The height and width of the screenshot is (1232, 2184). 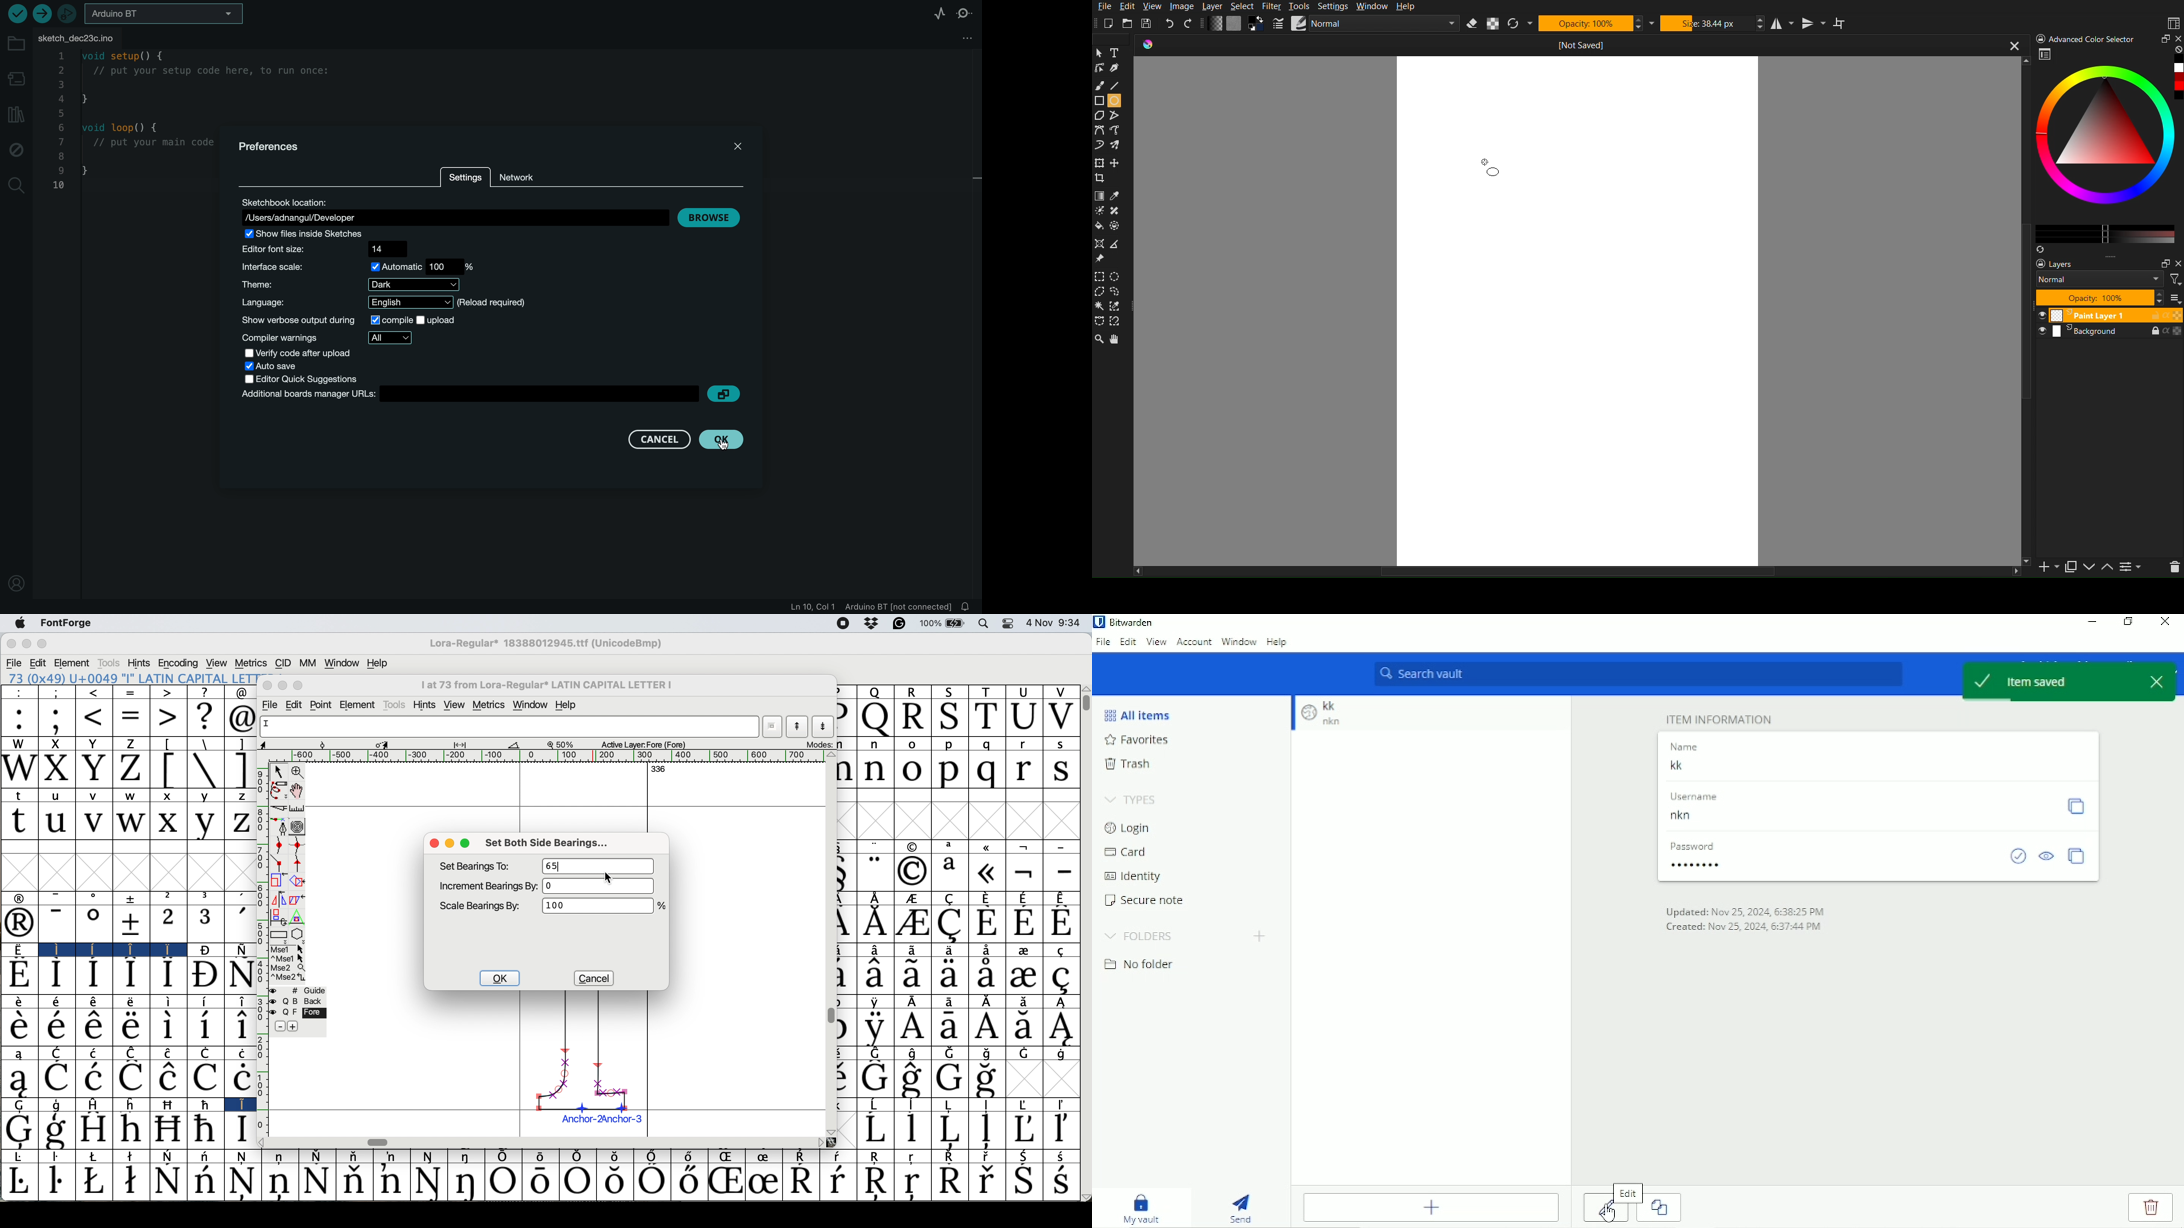 What do you see at coordinates (55, 743) in the screenshot?
I see `X` at bounding box center [55, 743].